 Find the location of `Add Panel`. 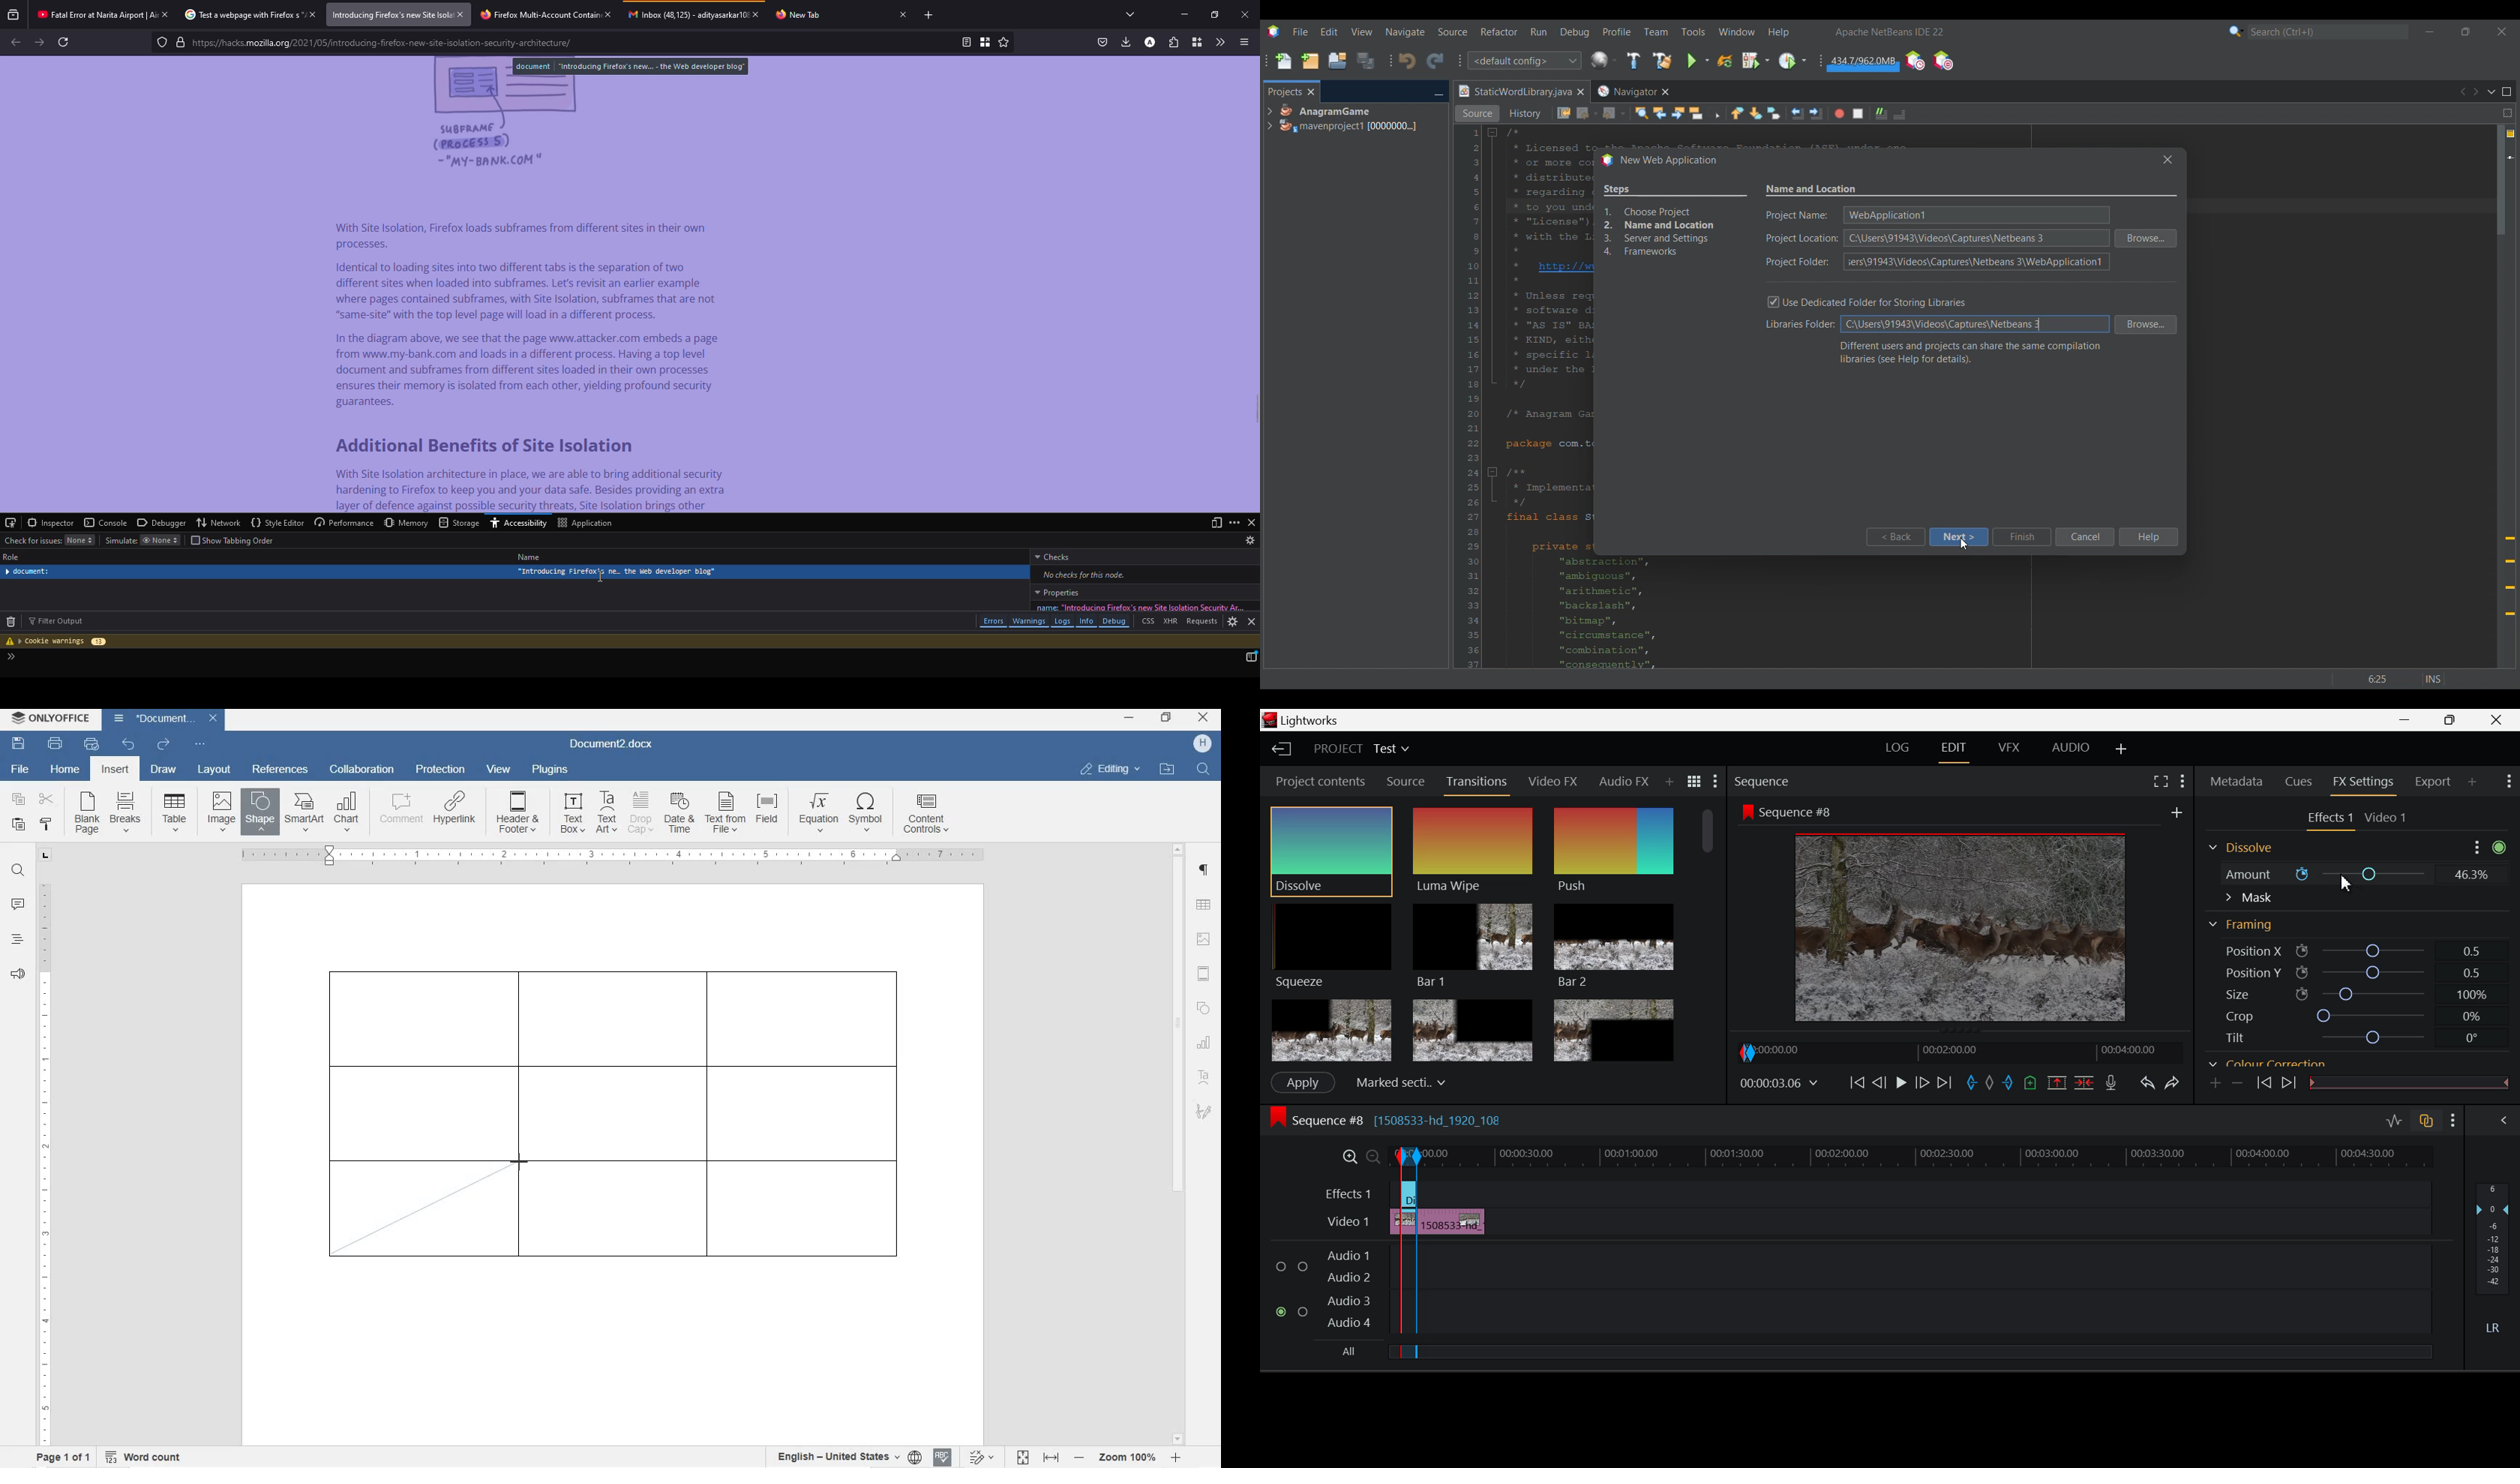

Add Panel is located at coordinates (2472, 782).